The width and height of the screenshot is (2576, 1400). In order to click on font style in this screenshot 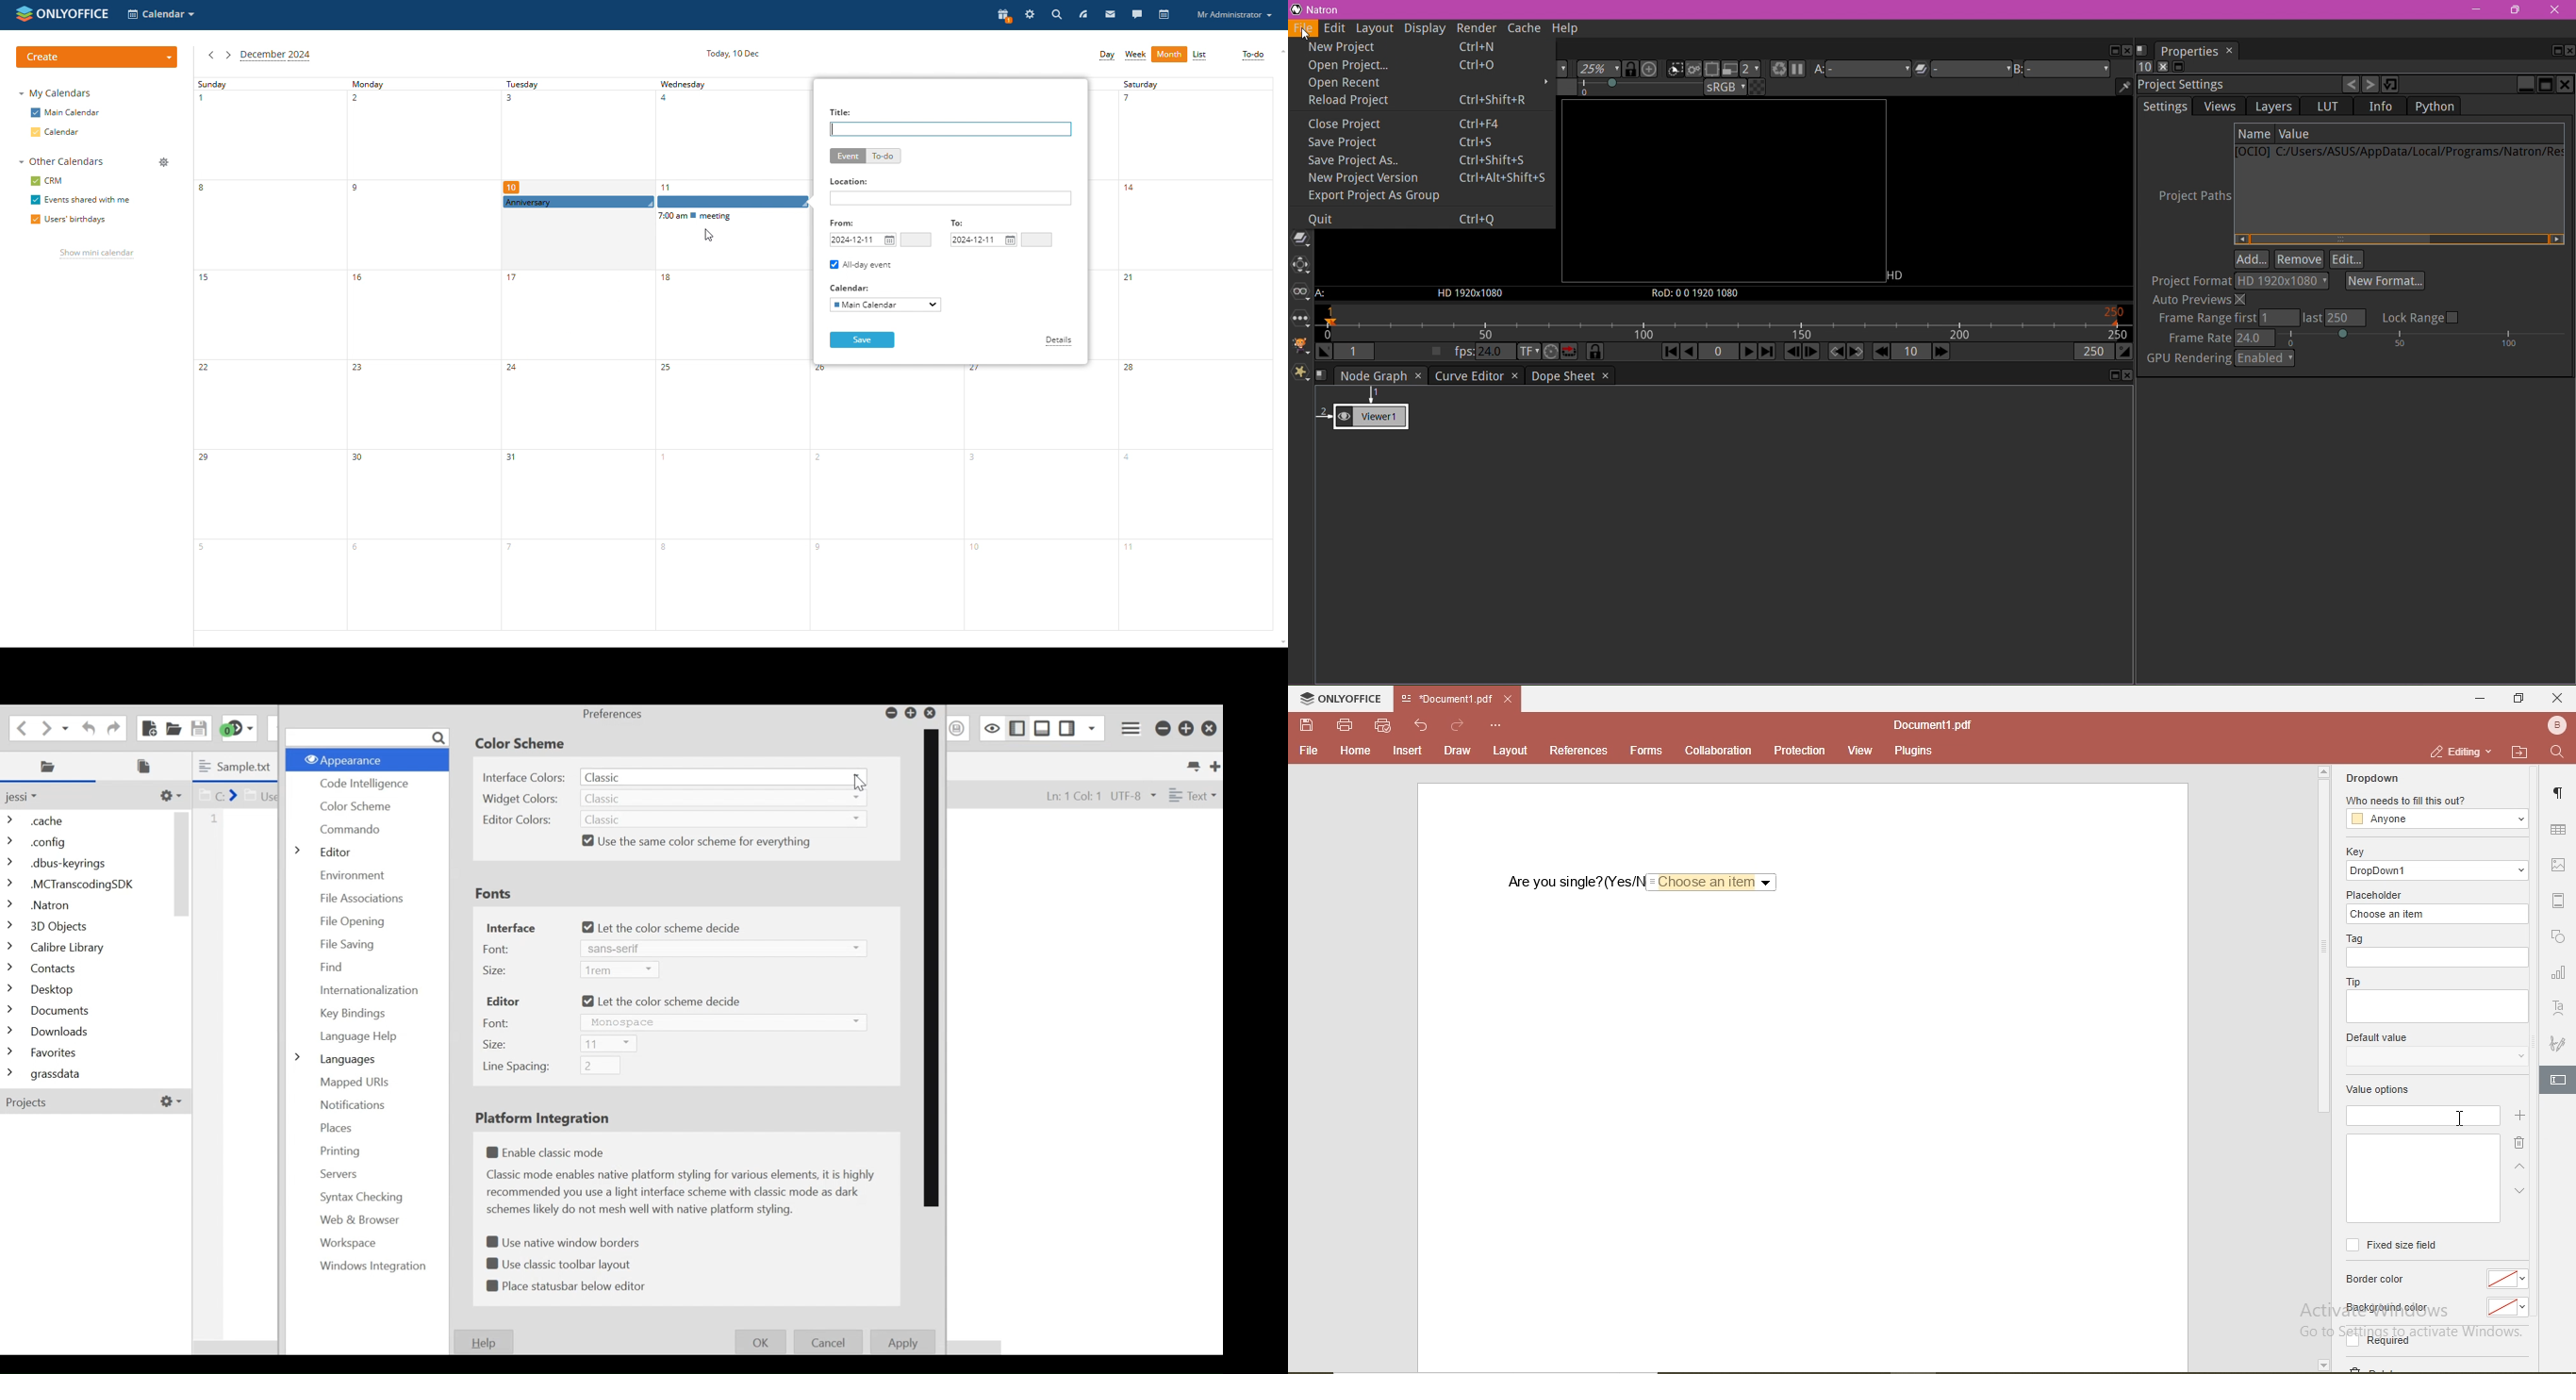, I will do `click(2561, 1007)`.